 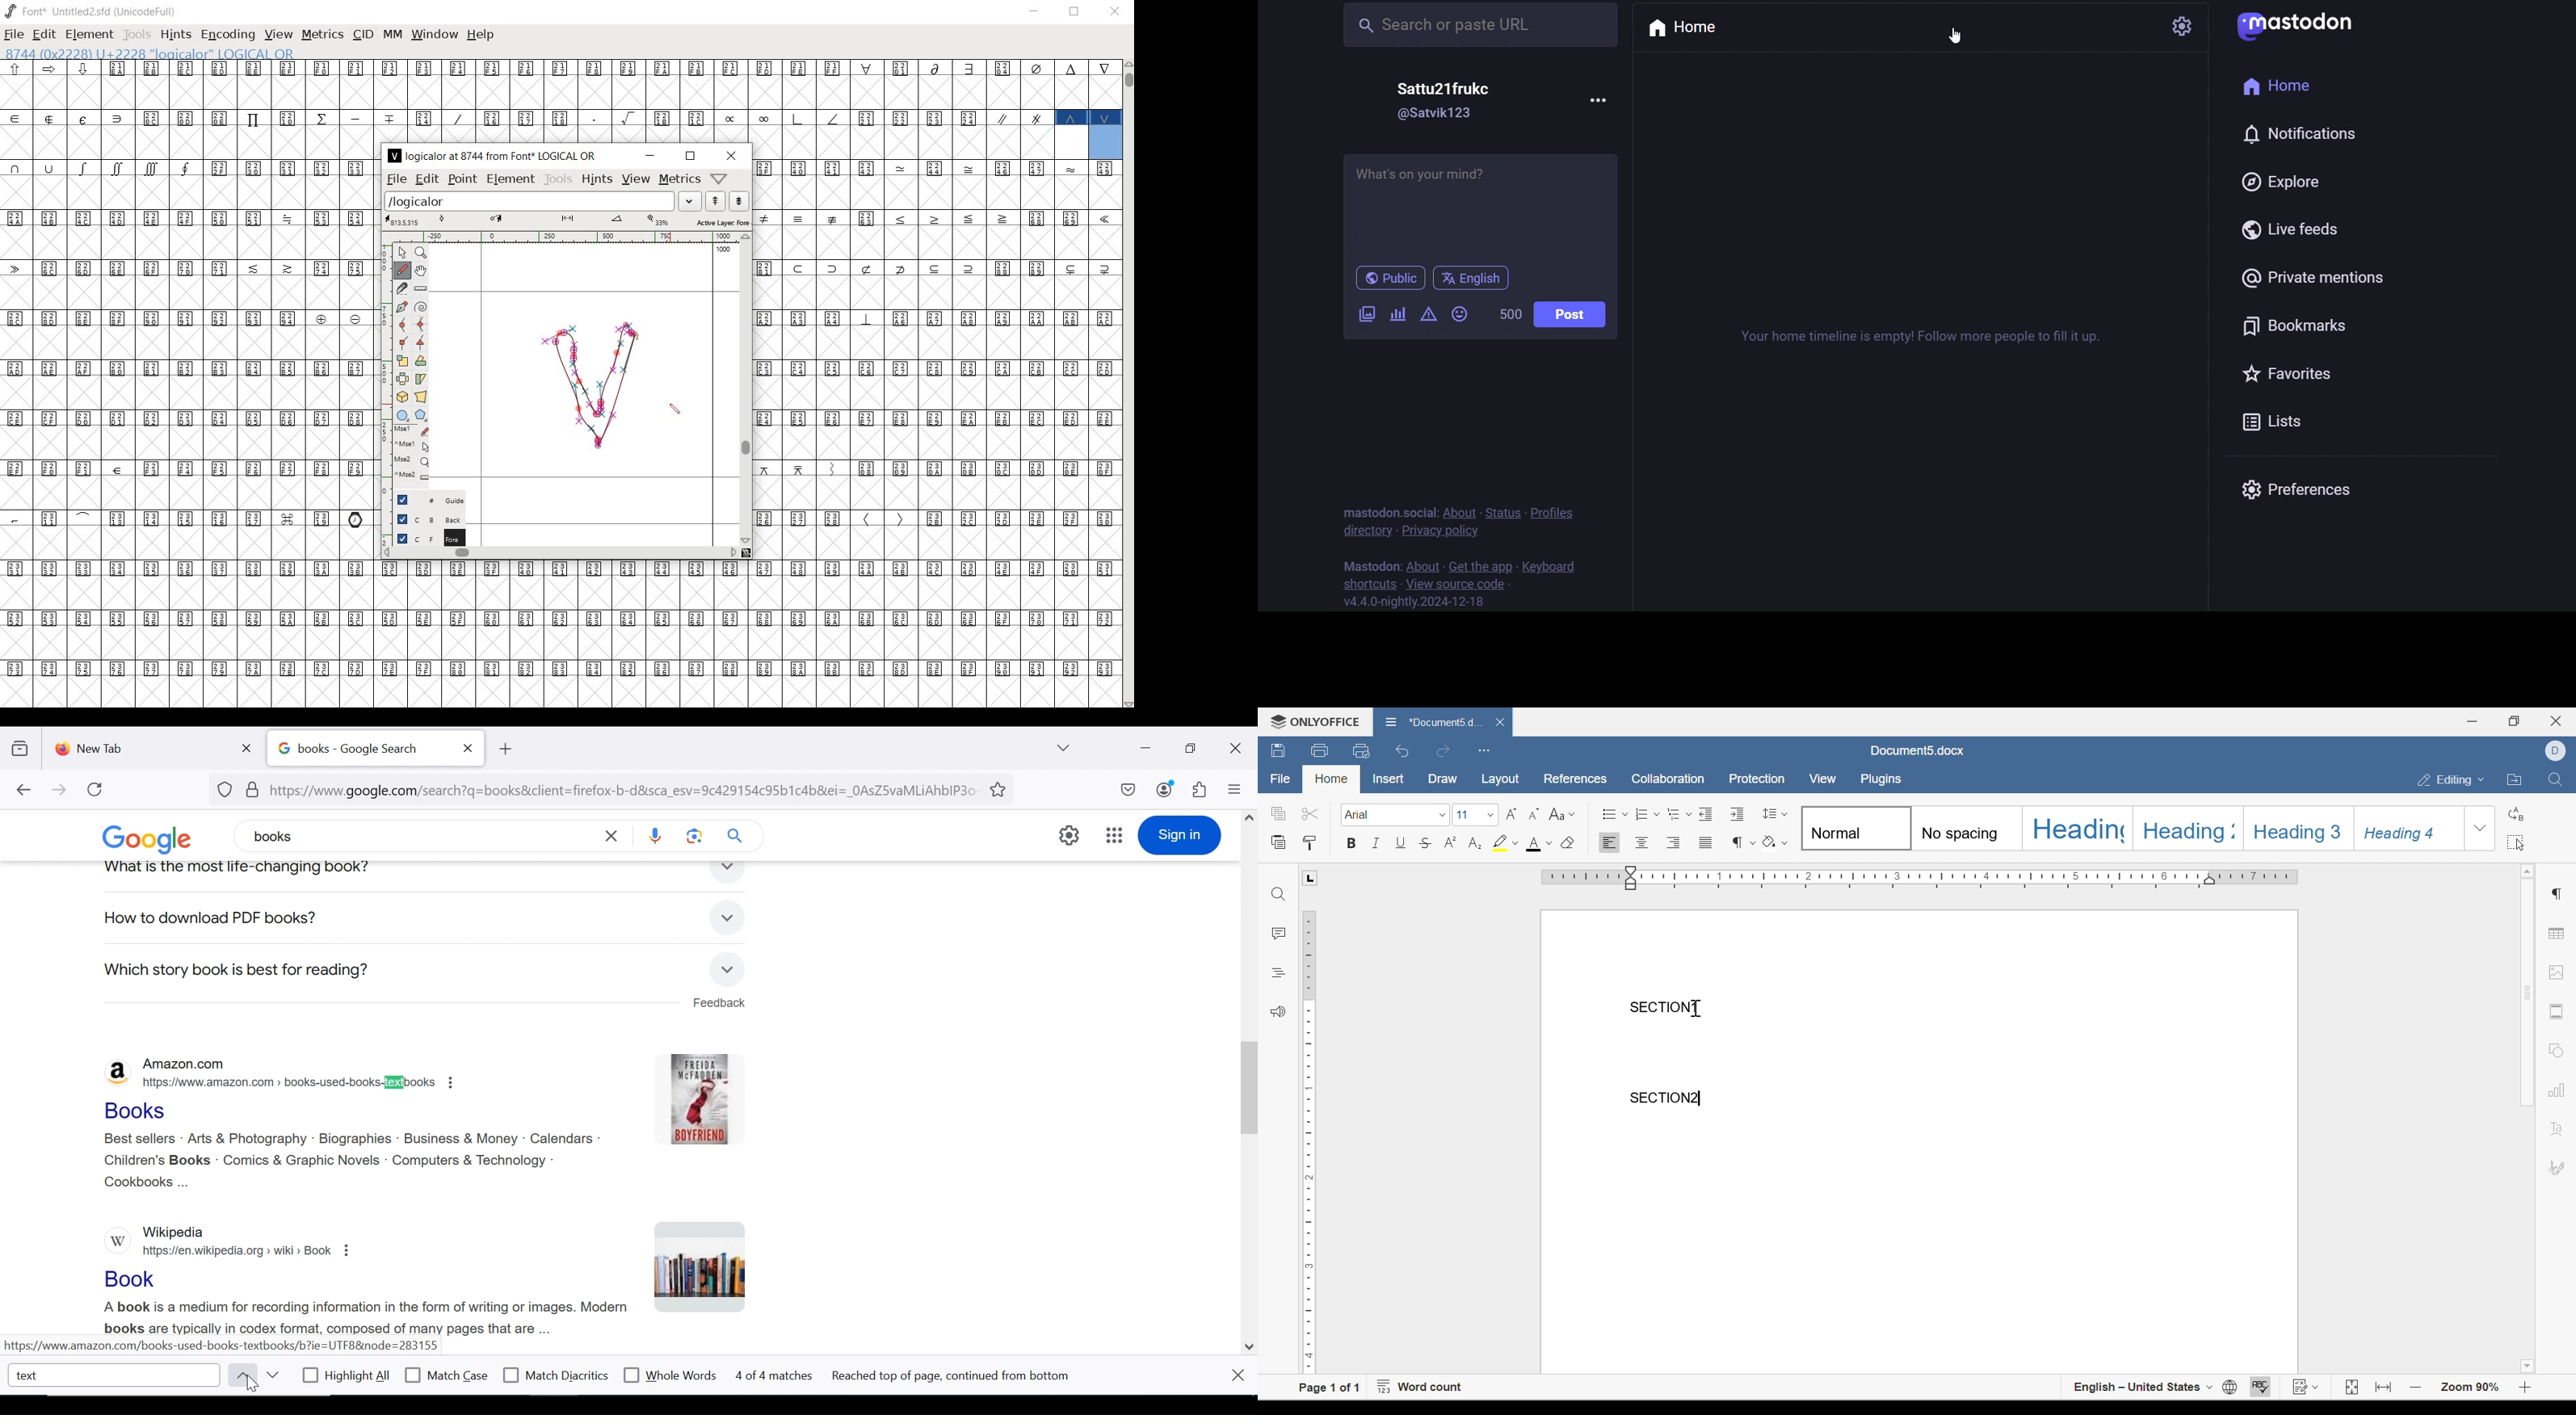 What do you see at coordinates (2475, 719) in the screenshot?
I see `minimize` at bounding box center [2475, 719].